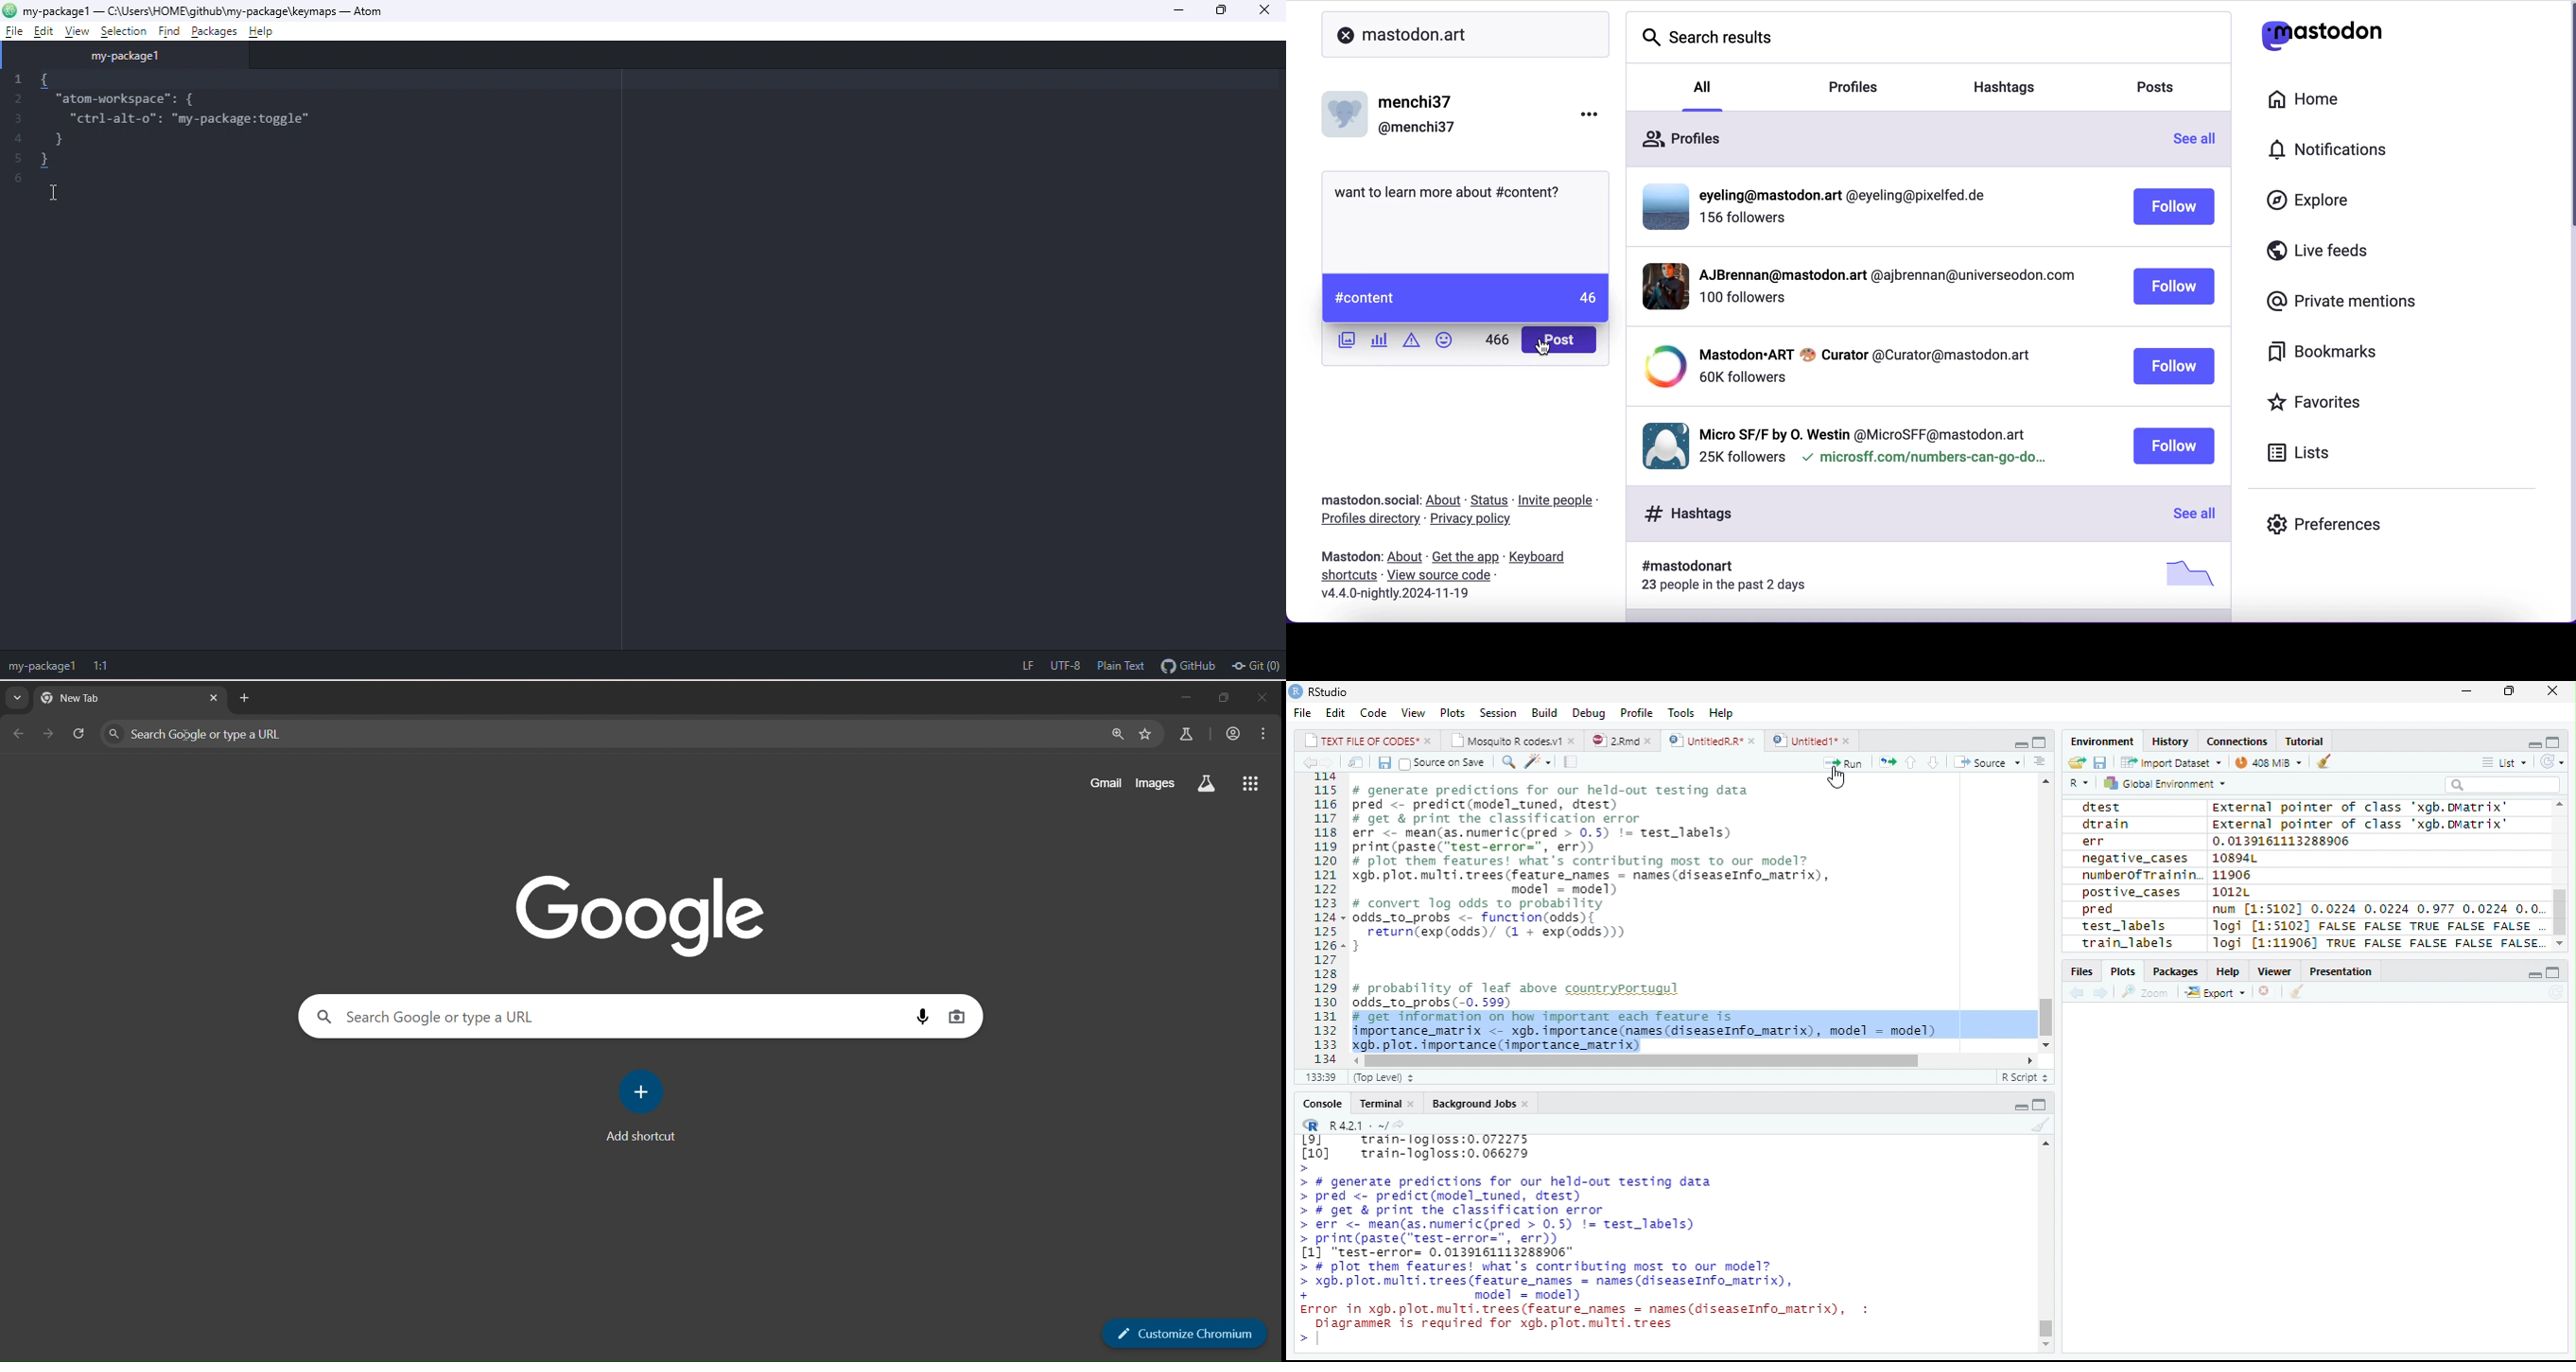 The height and width of the screenshot is (1372, 2576). Describe the element at coordinates (1352, 762) in the screenshot. I see `Show in new window` at that location.